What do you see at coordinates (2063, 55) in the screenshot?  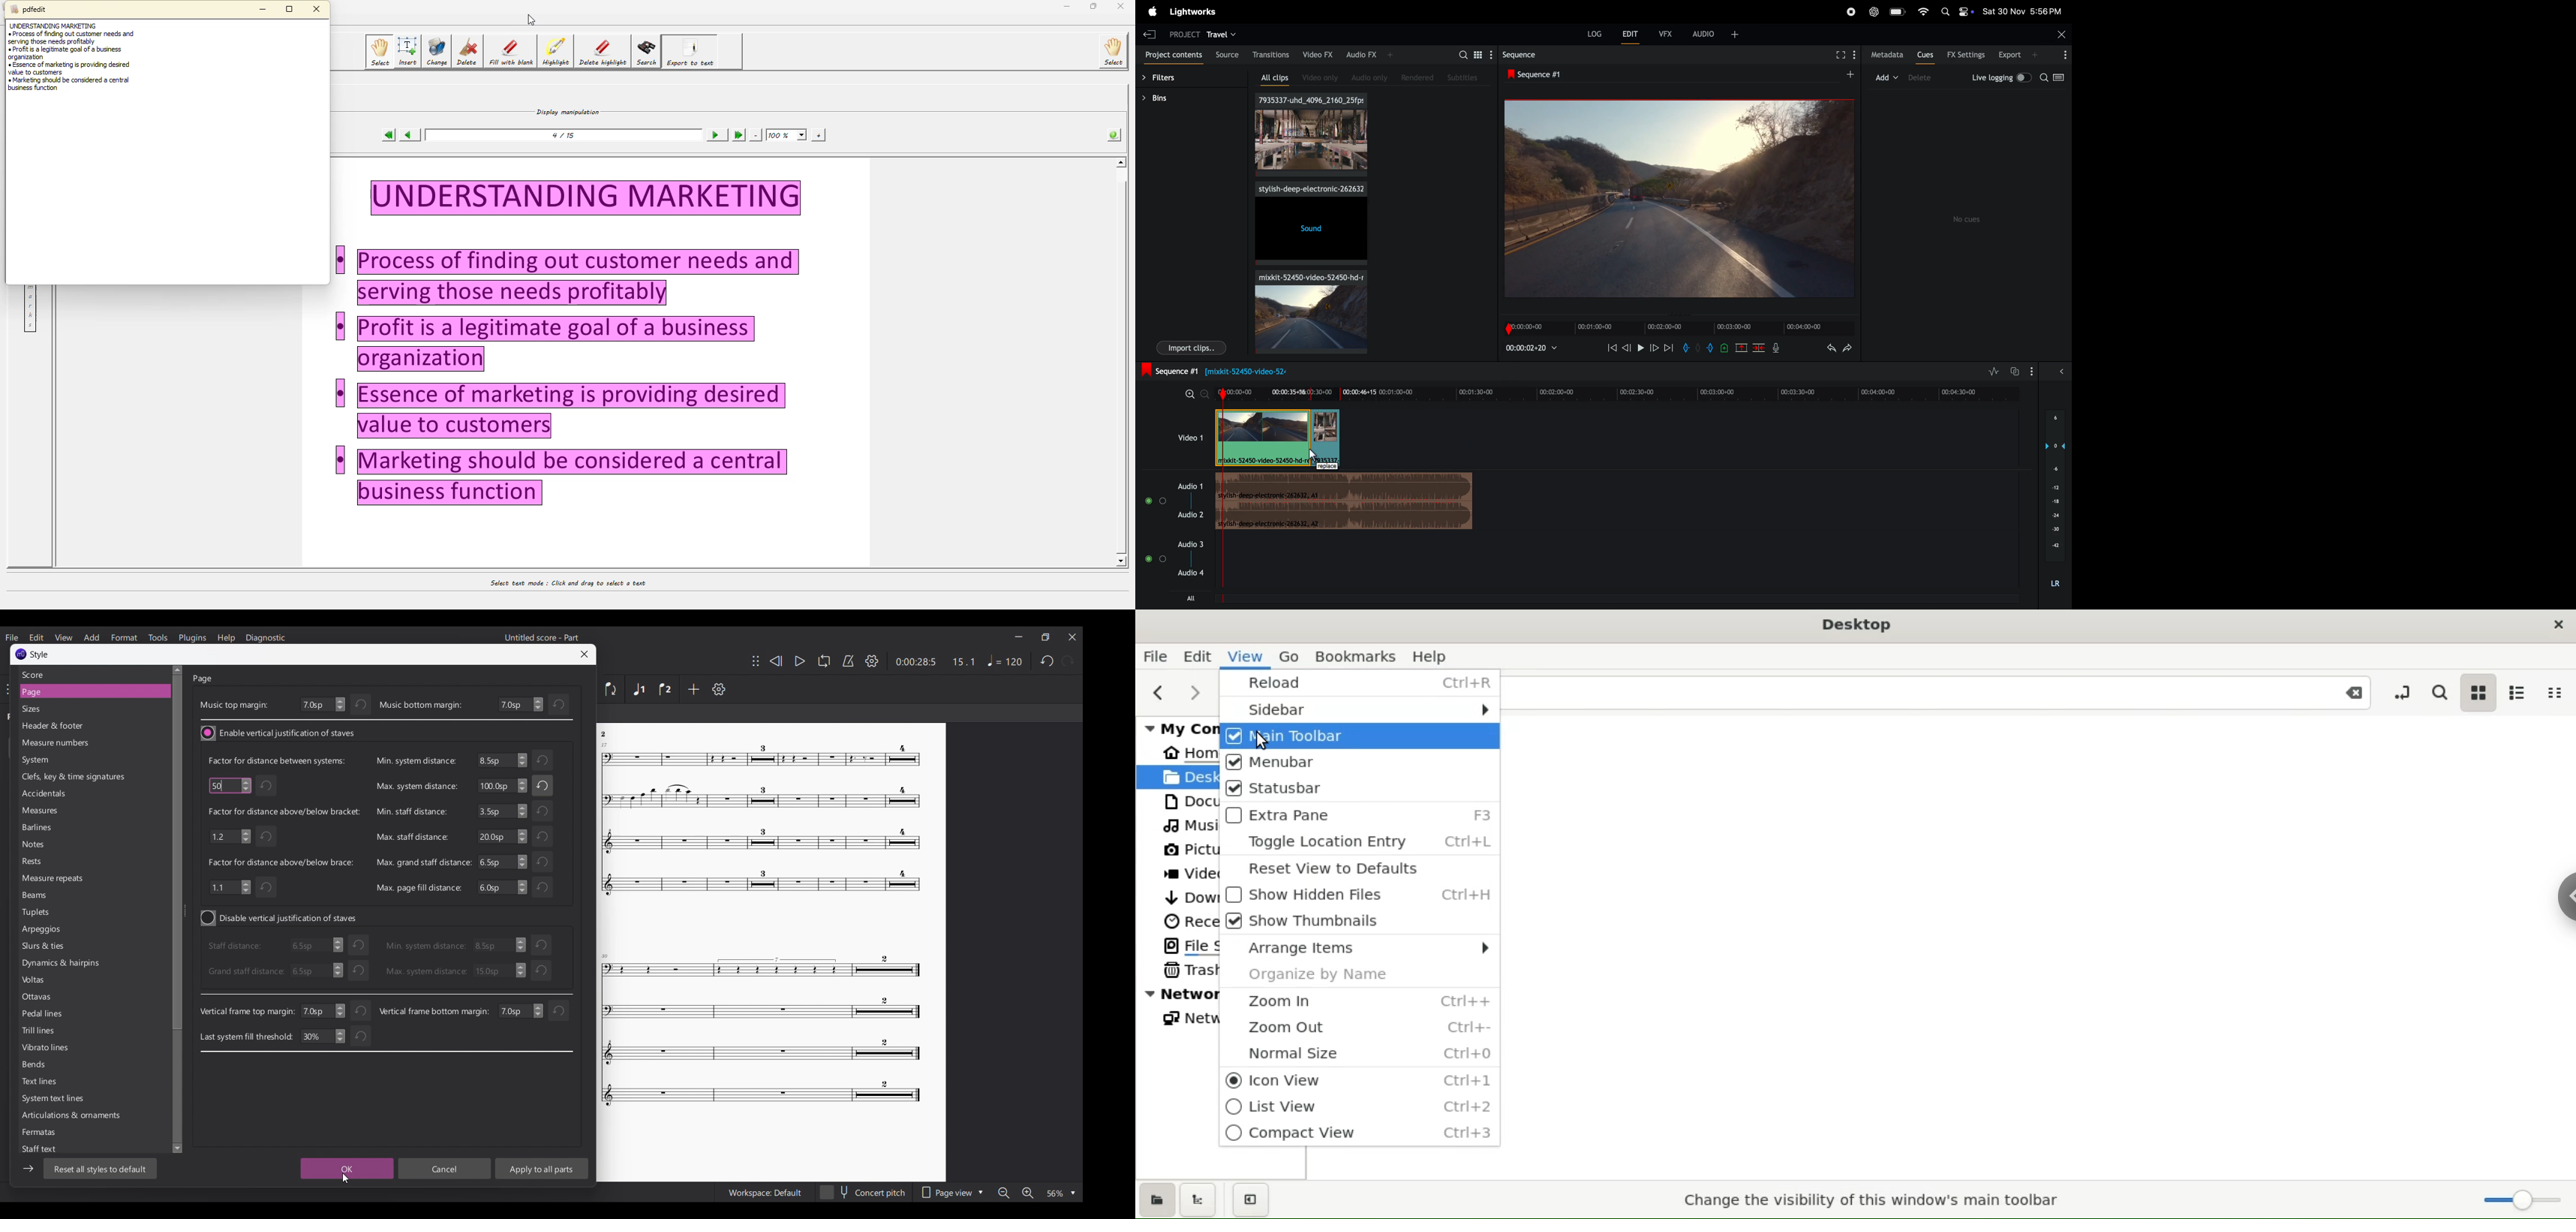 I see `options` at bounding box center [2063, 55].